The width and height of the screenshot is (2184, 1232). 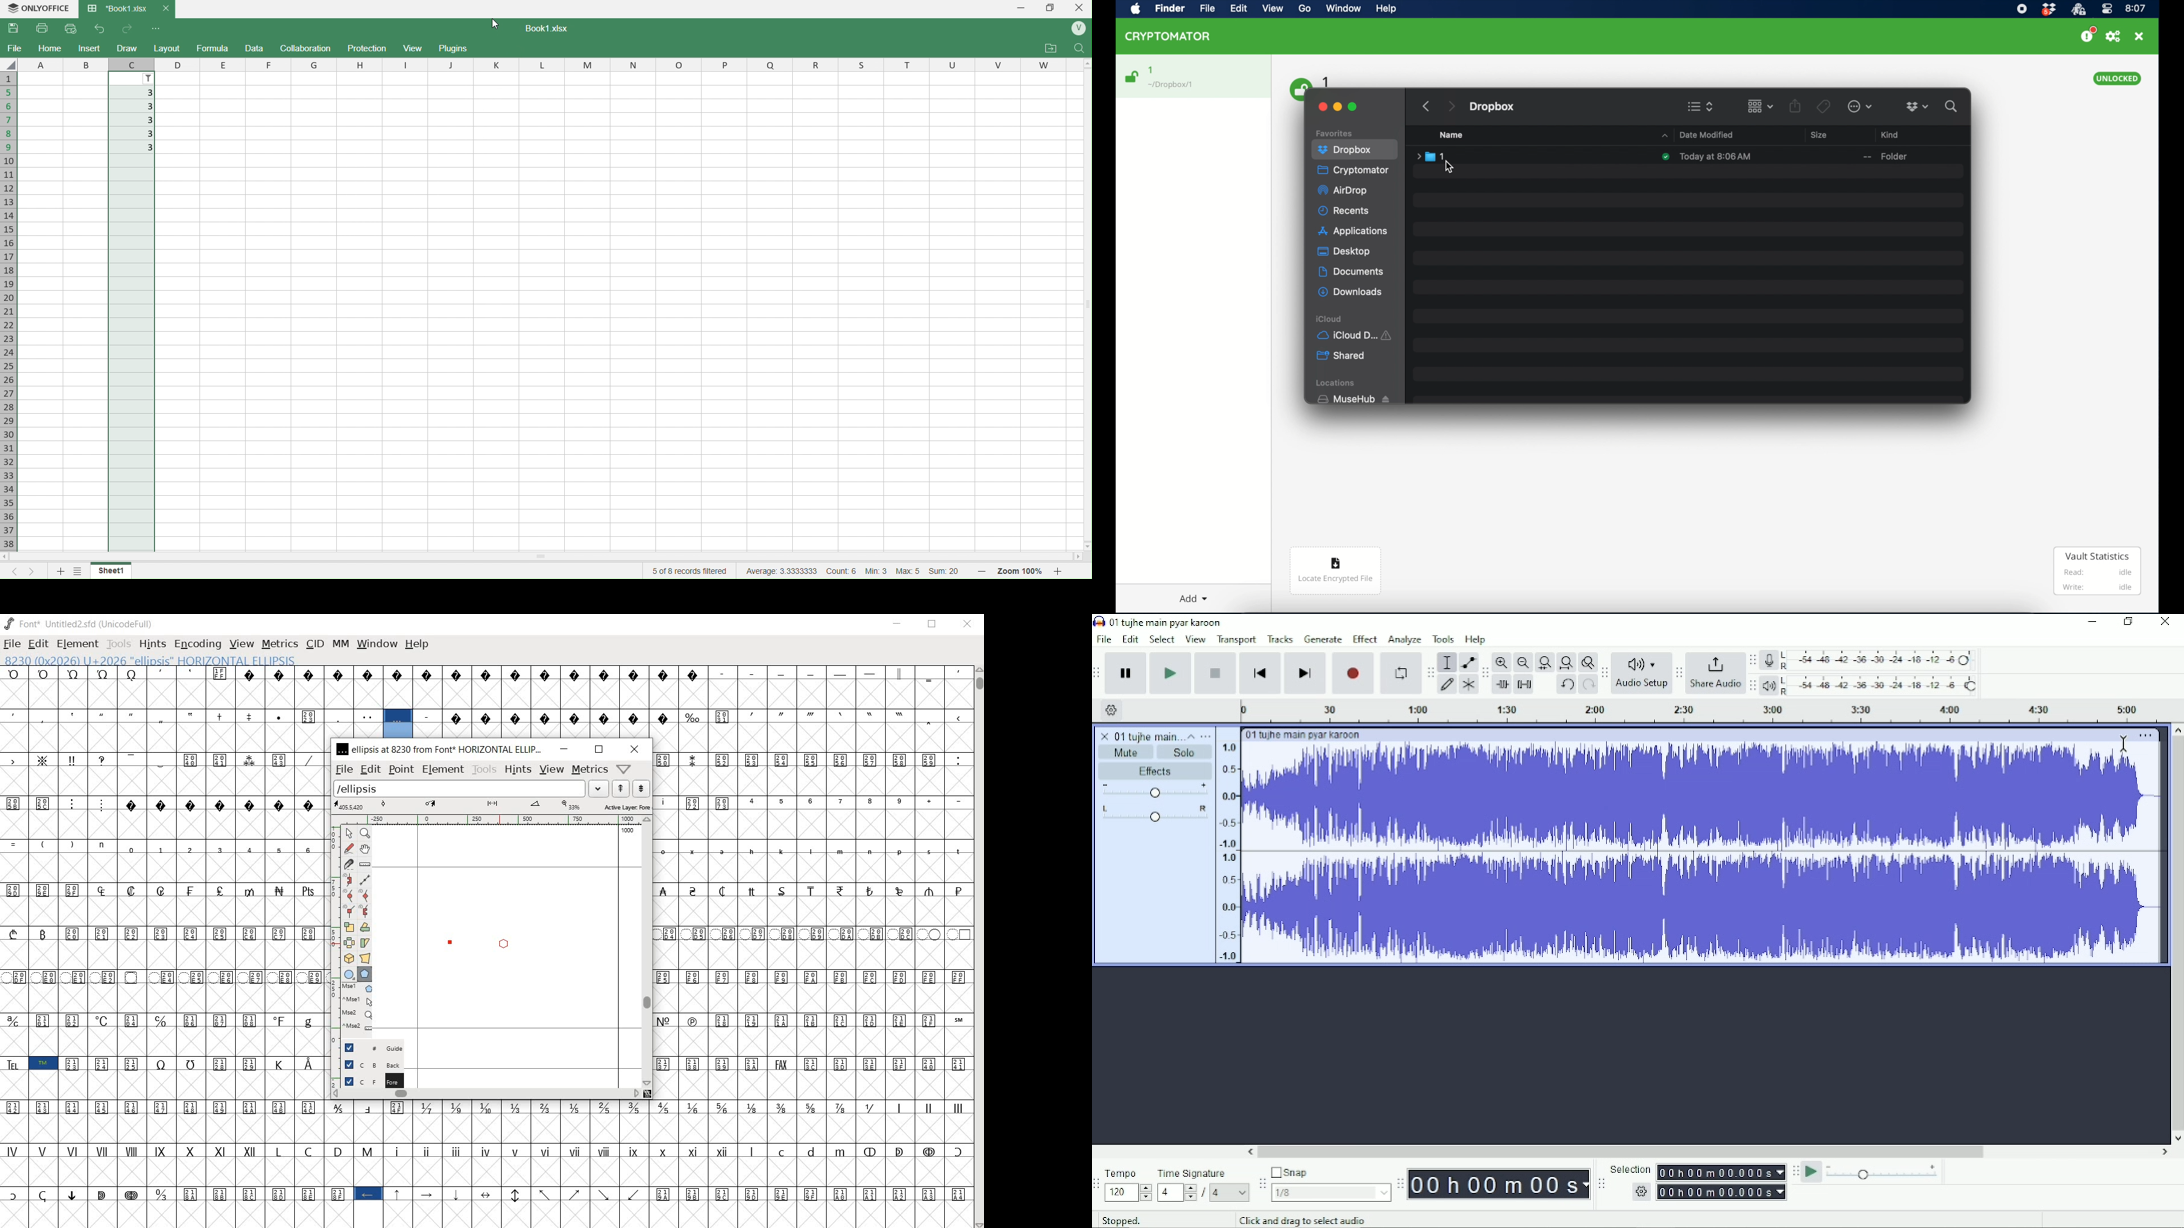 I want to click on Draw tool, so click(x=1446, y=684).